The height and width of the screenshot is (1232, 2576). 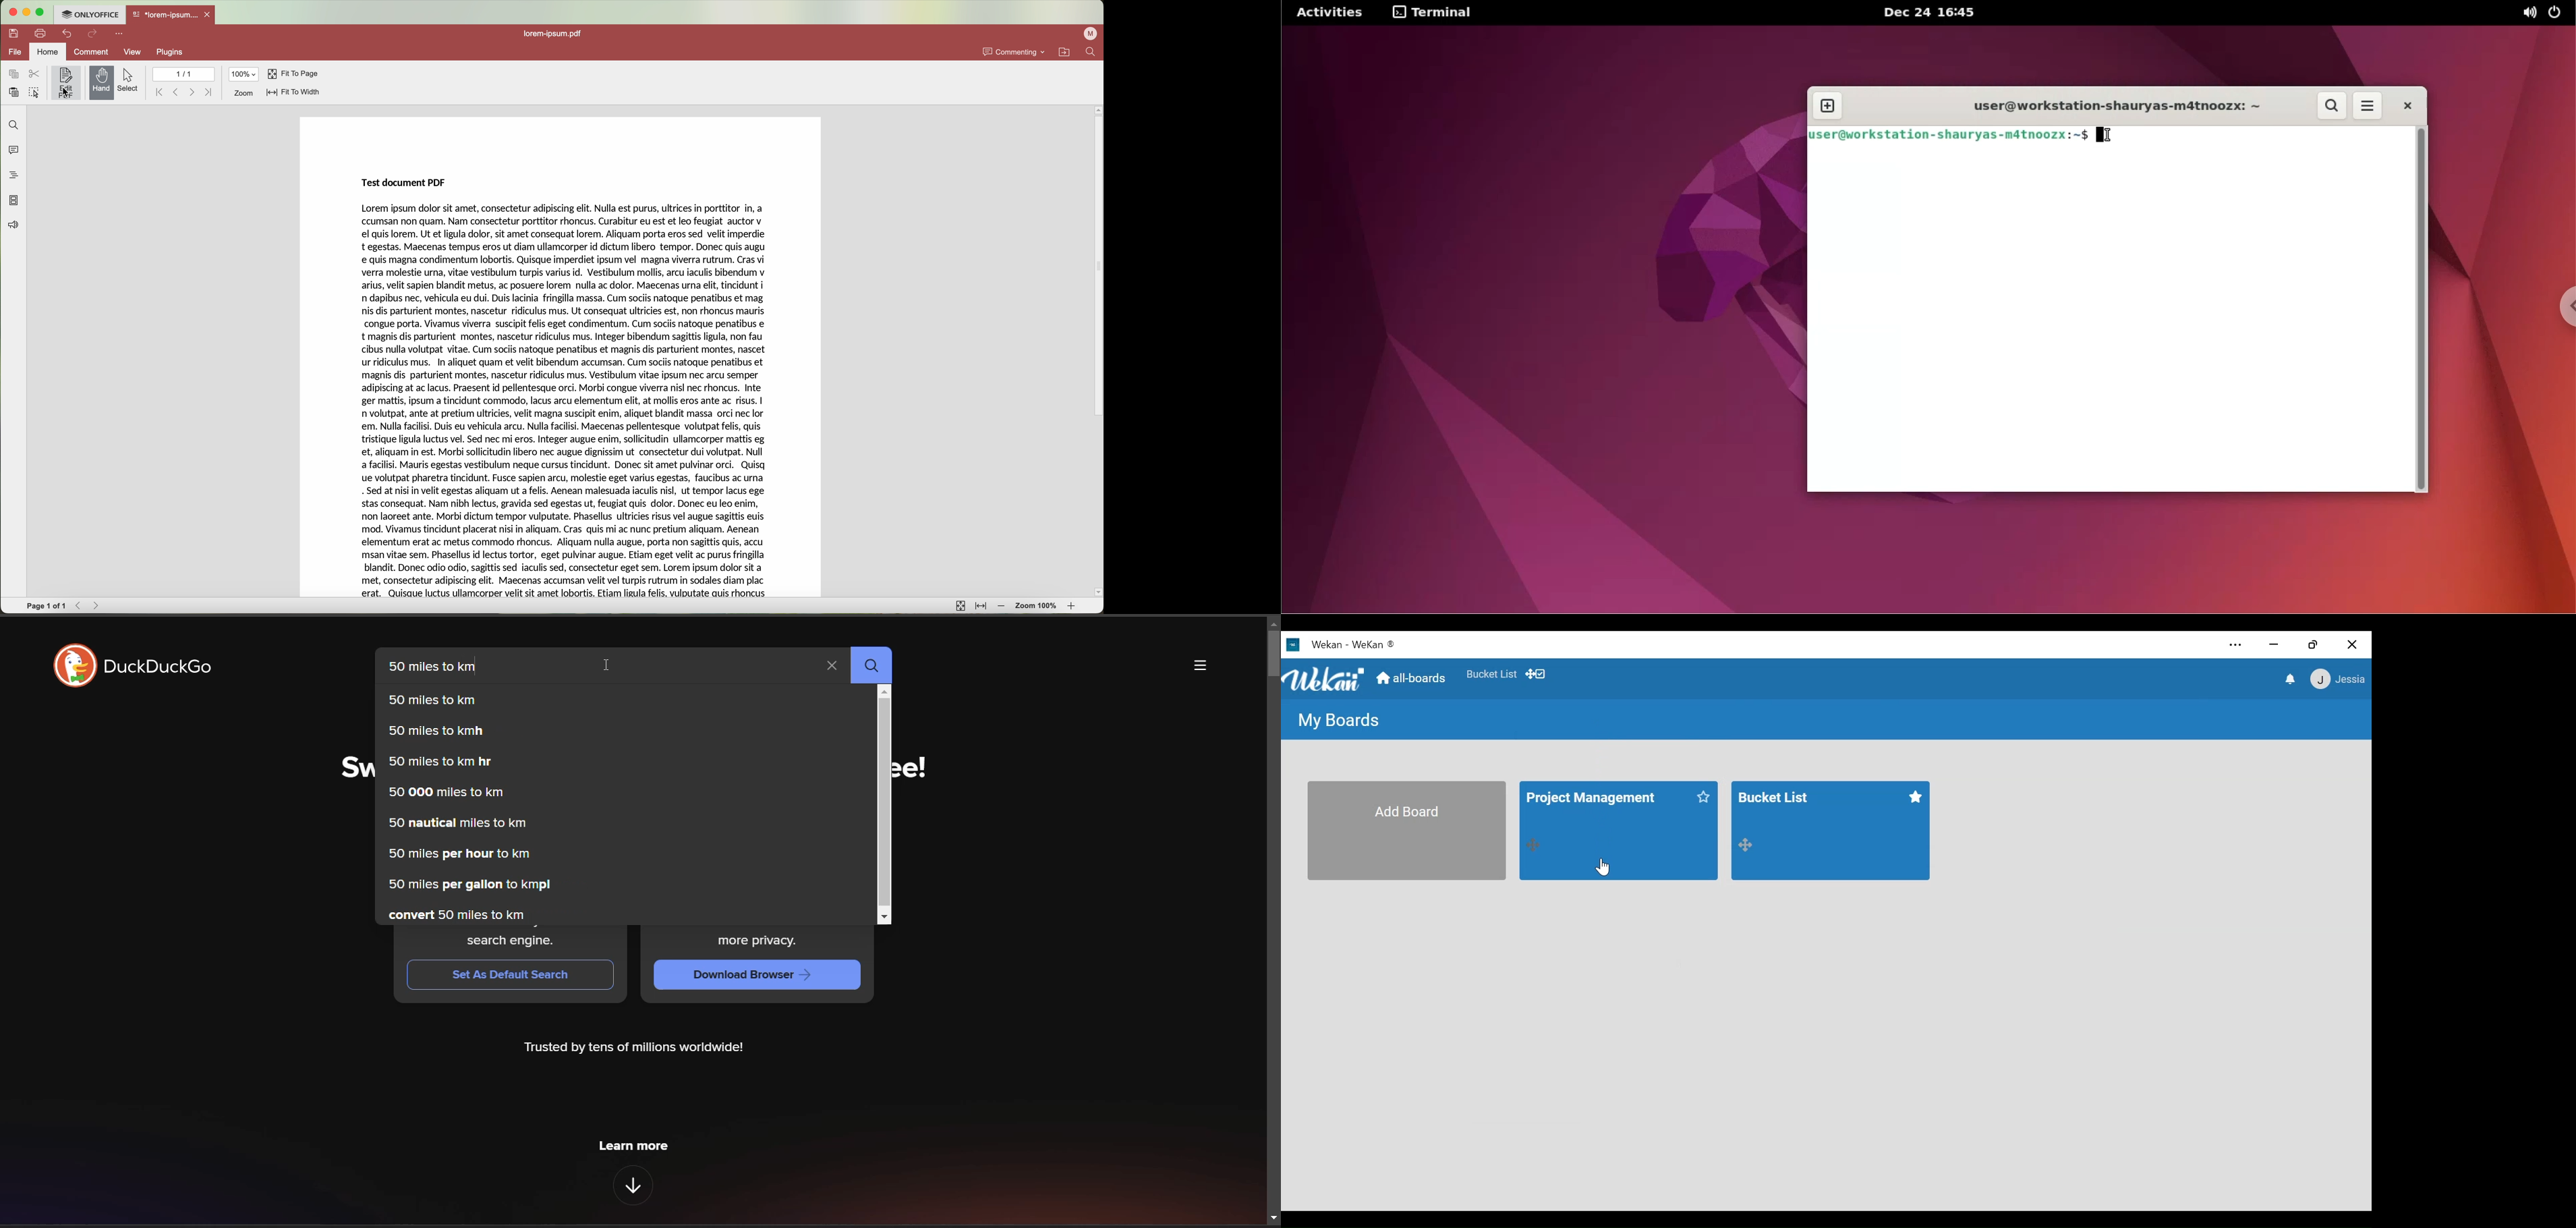 What do you see at coordinates (462, 855) in the screenshot?
I see `50 miles per hour to km` at bounding box center [462, 855].